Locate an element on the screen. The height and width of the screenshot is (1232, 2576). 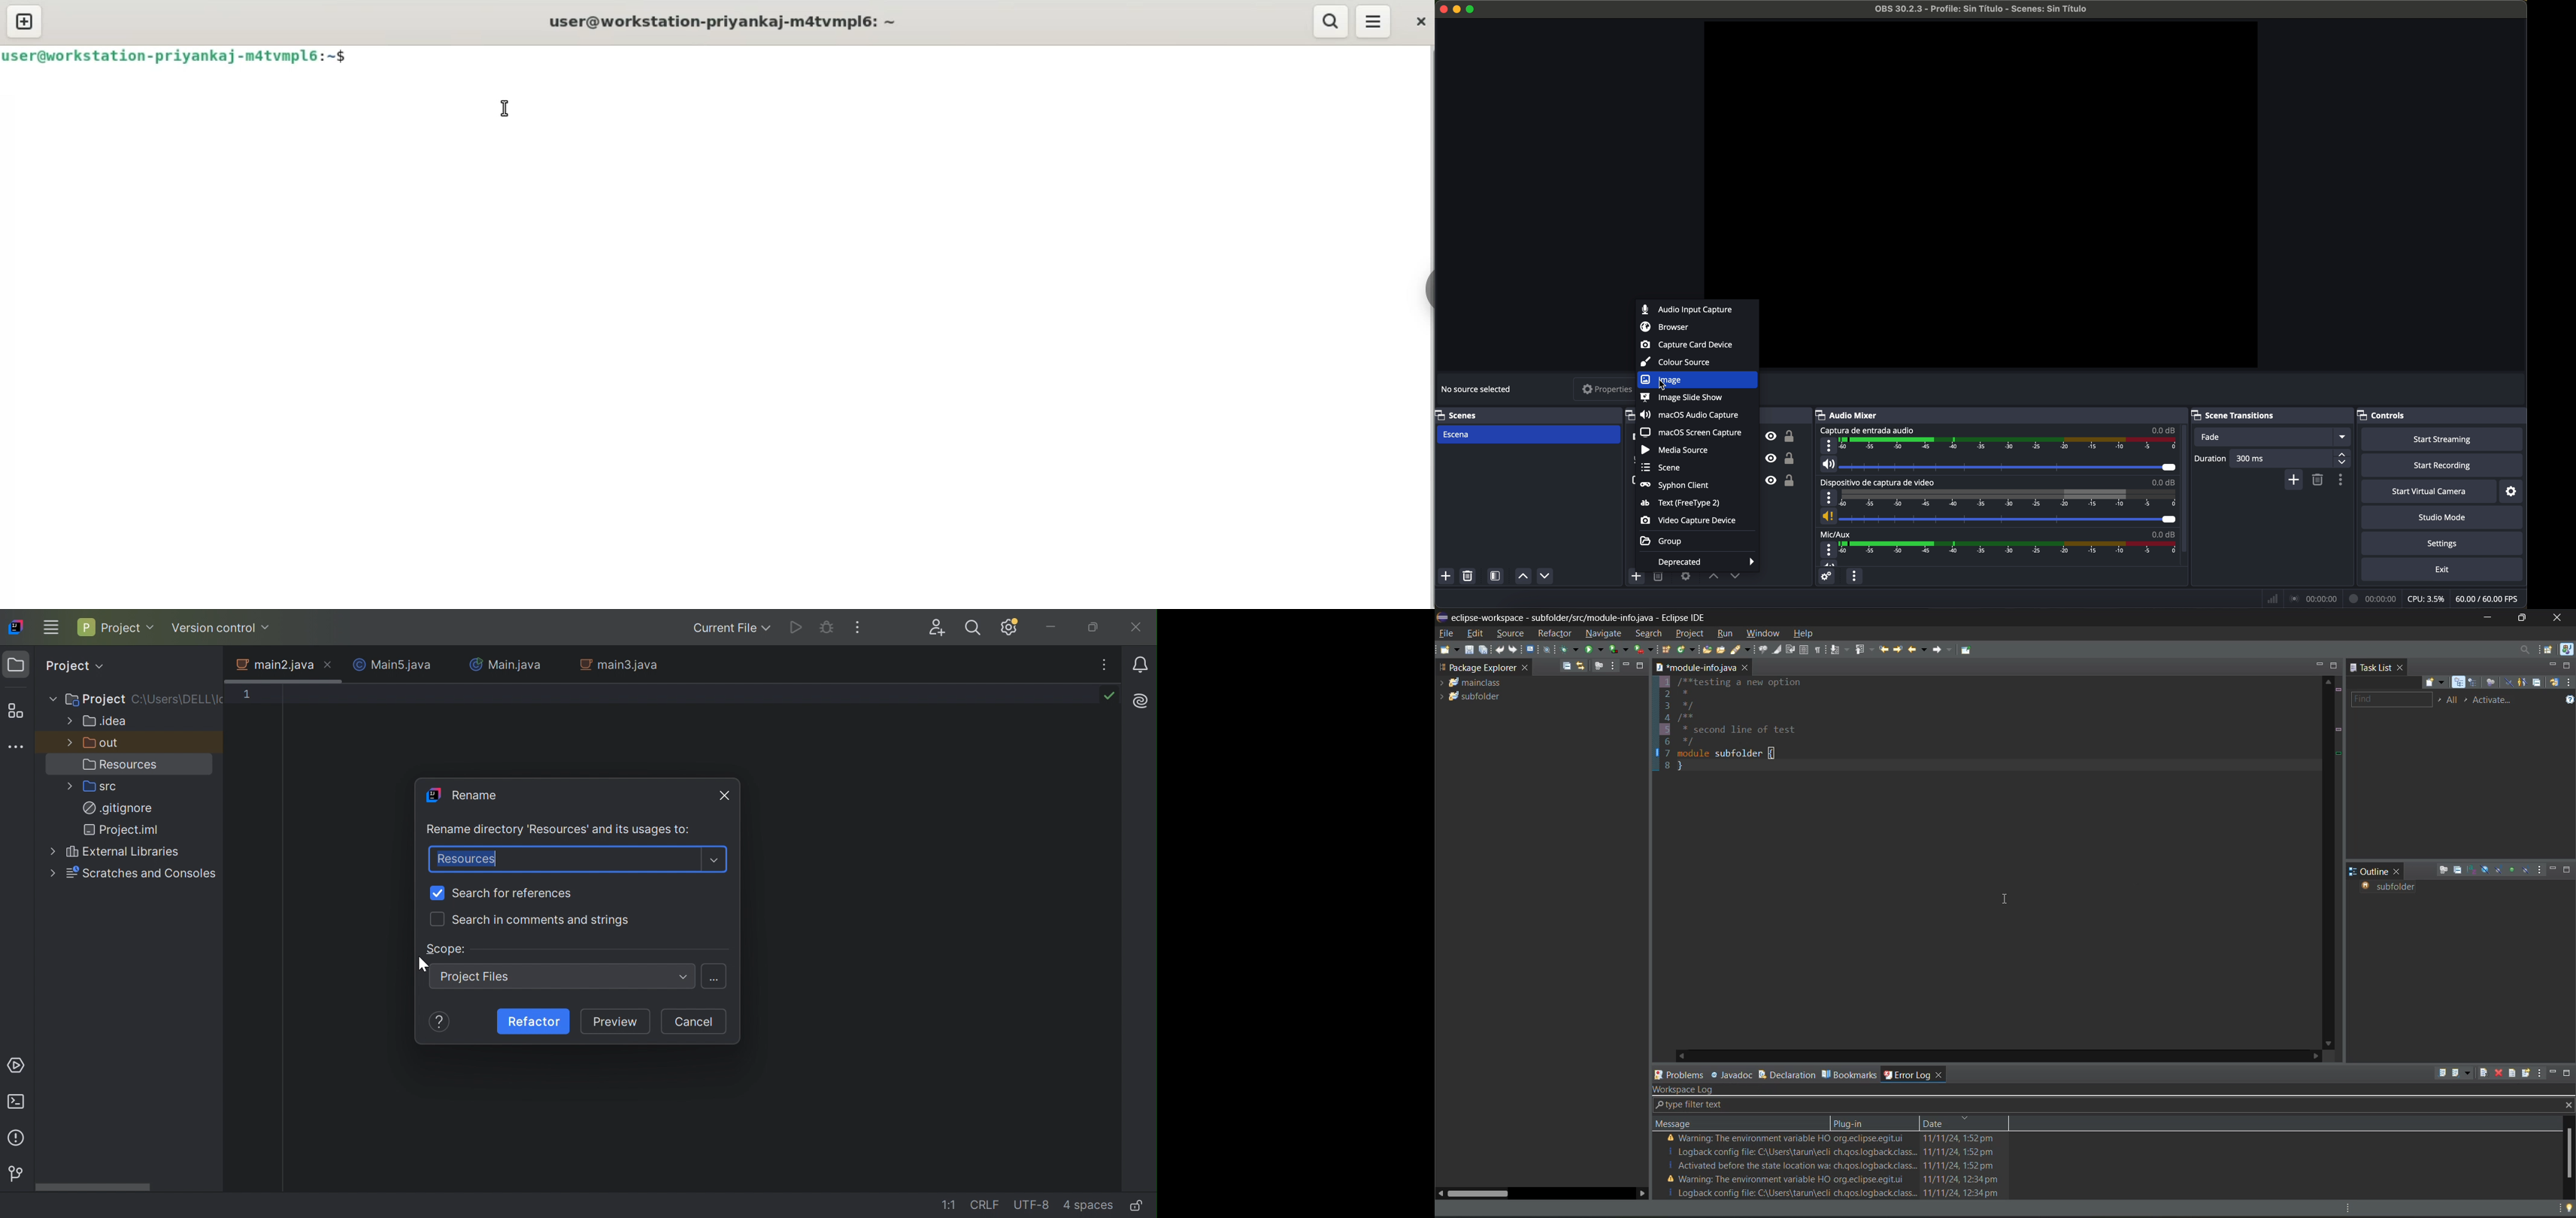
macOS audio capture is located at coordinates (1689, 415).